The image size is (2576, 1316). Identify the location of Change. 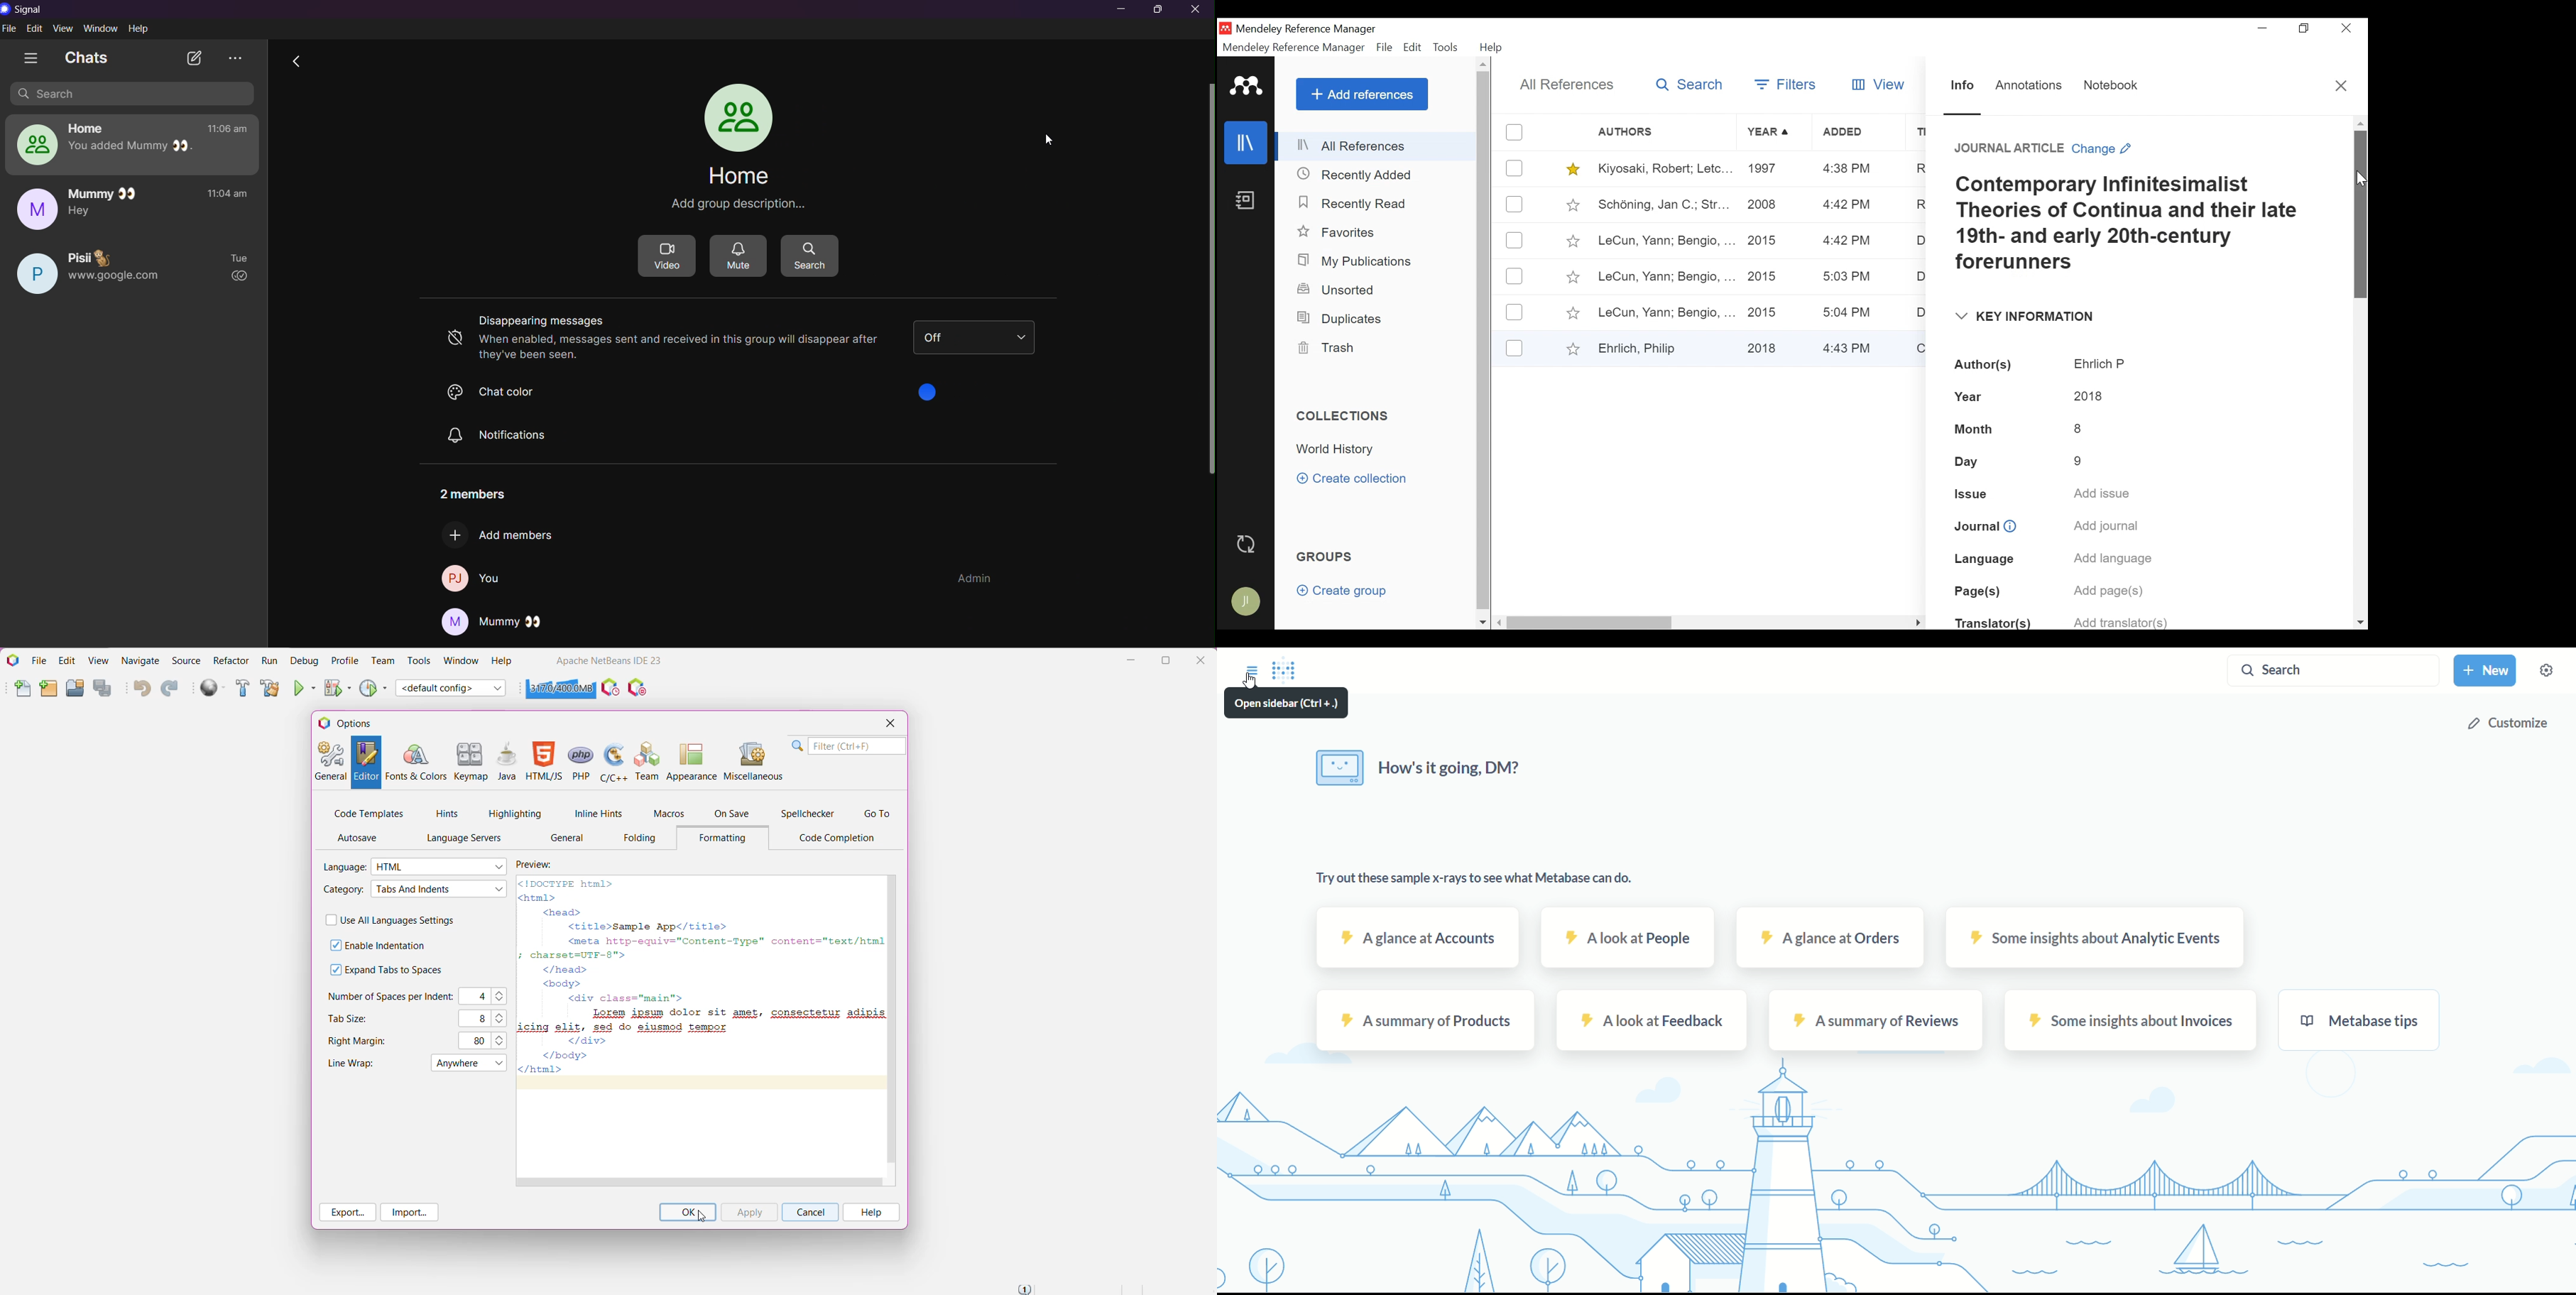
(2106, 149).